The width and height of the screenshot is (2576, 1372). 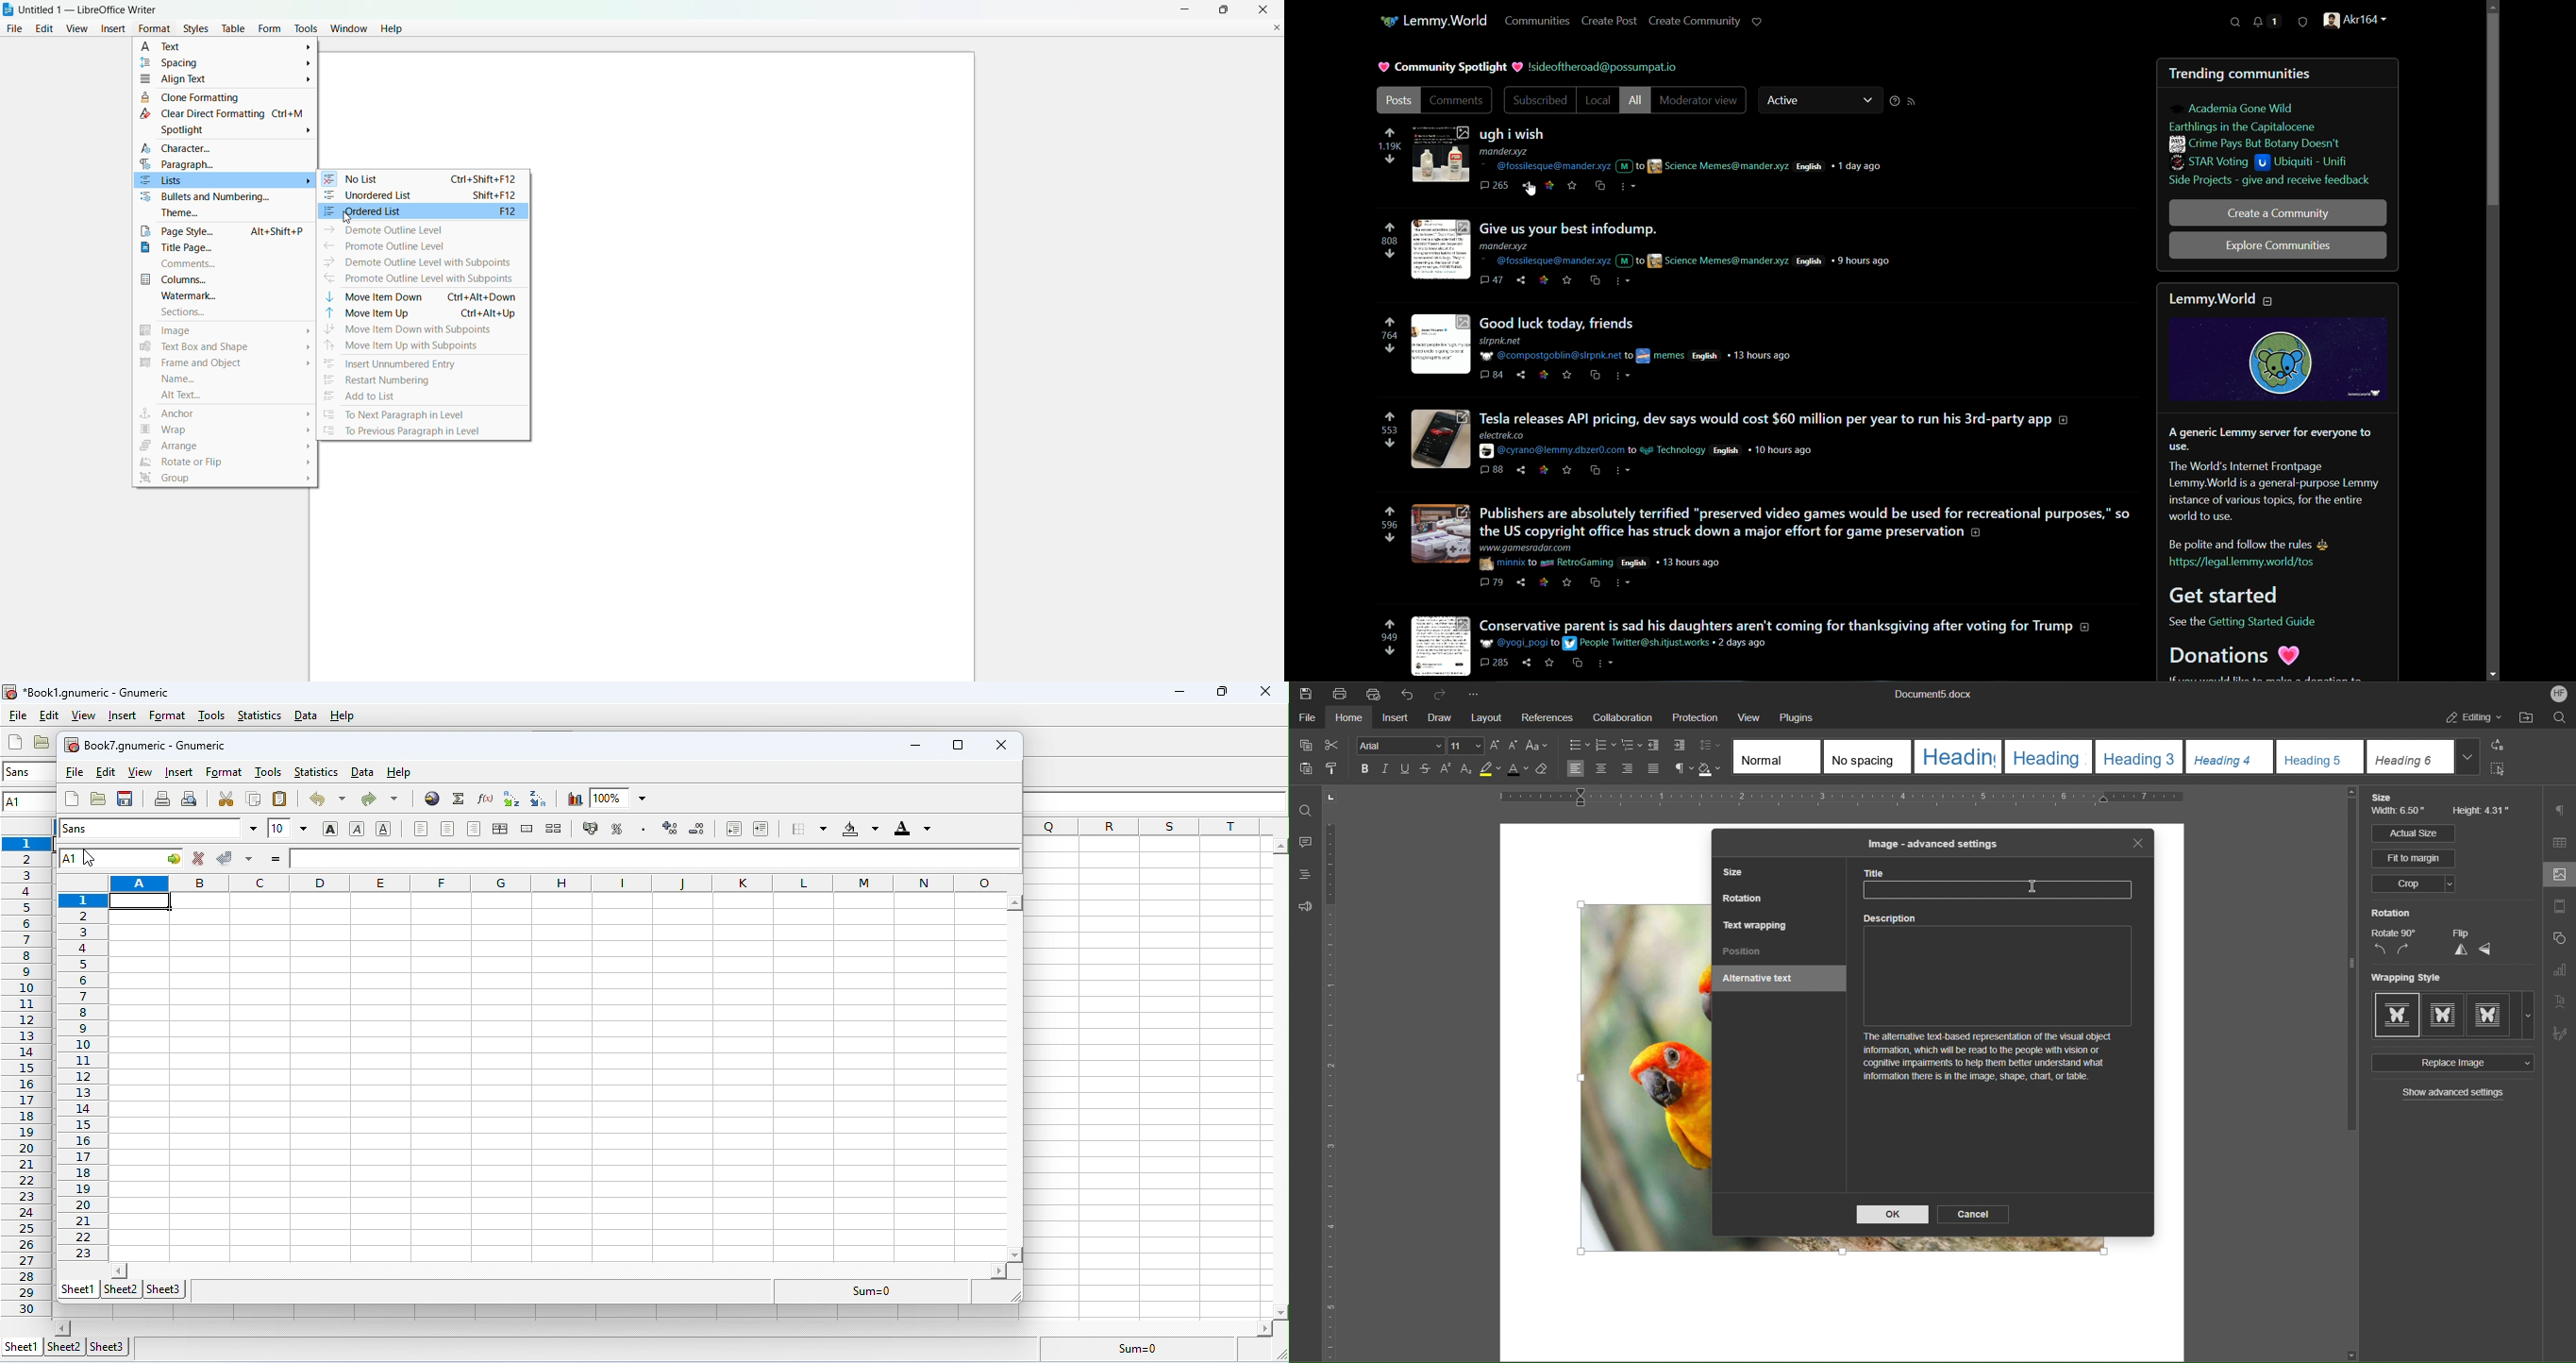 I want to click on Increase Size, so click(x=1497, y=745).